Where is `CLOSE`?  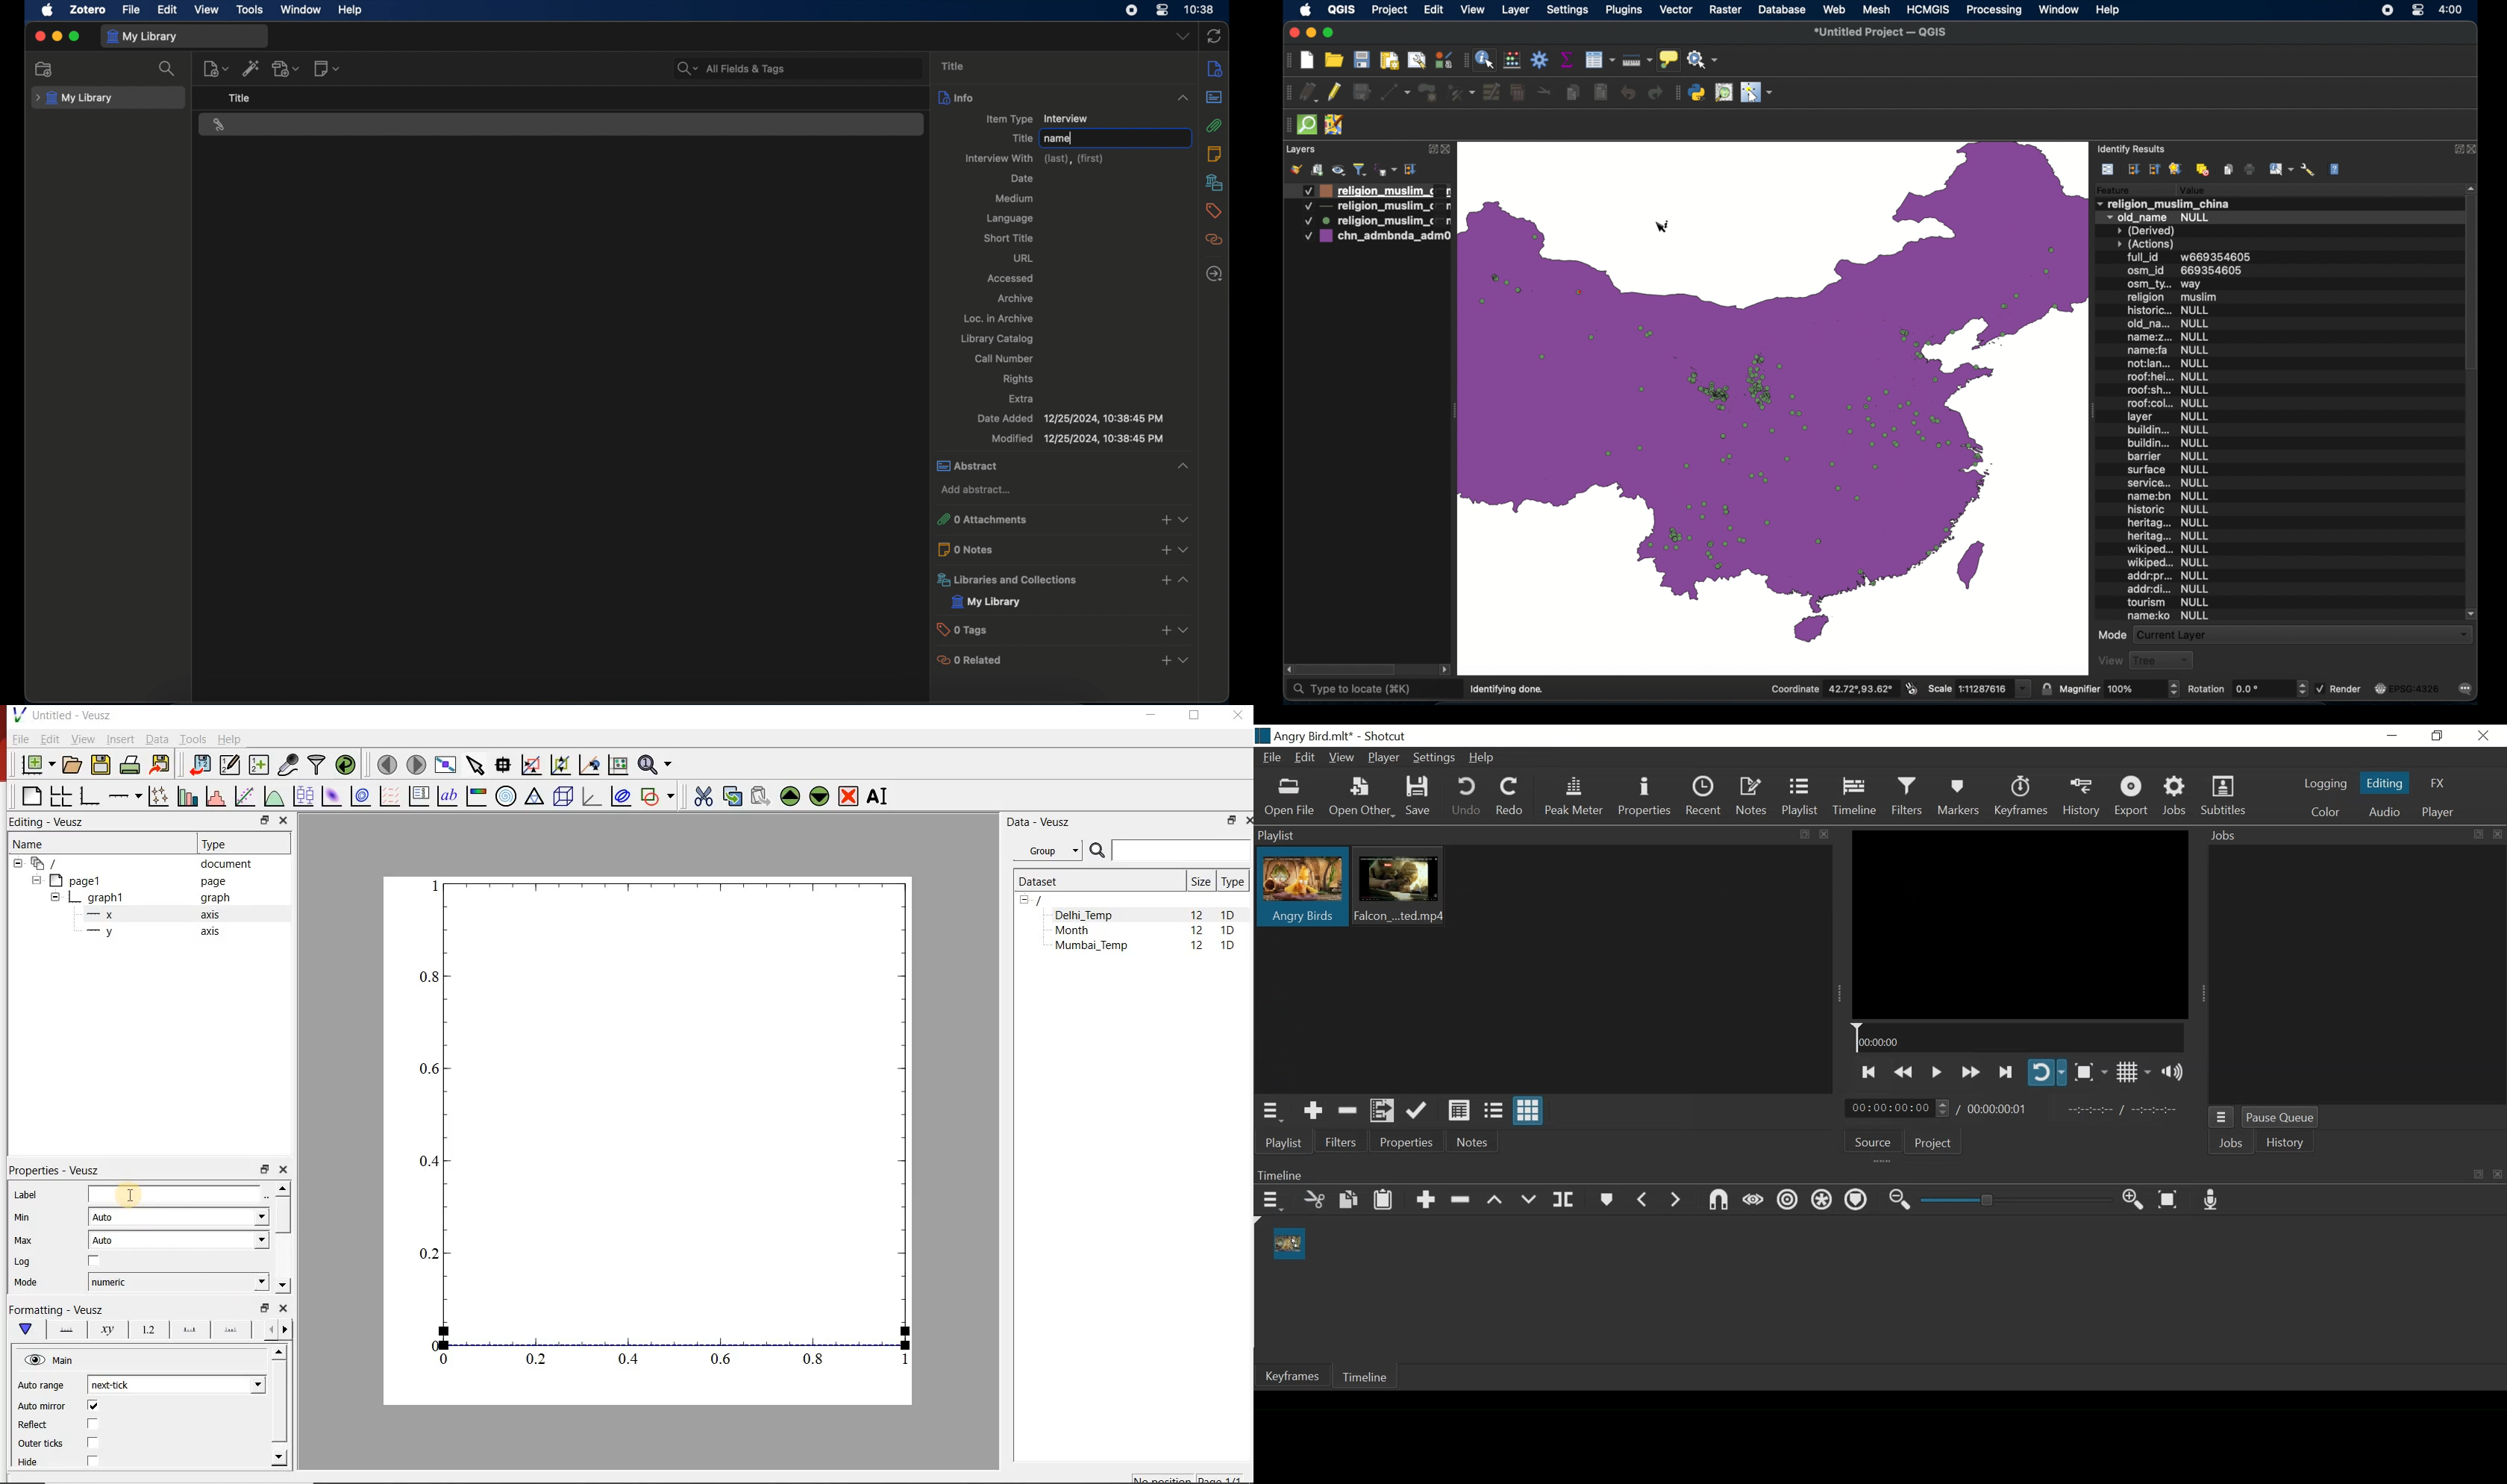 CLOSE is located at coordinates (1248, 821).